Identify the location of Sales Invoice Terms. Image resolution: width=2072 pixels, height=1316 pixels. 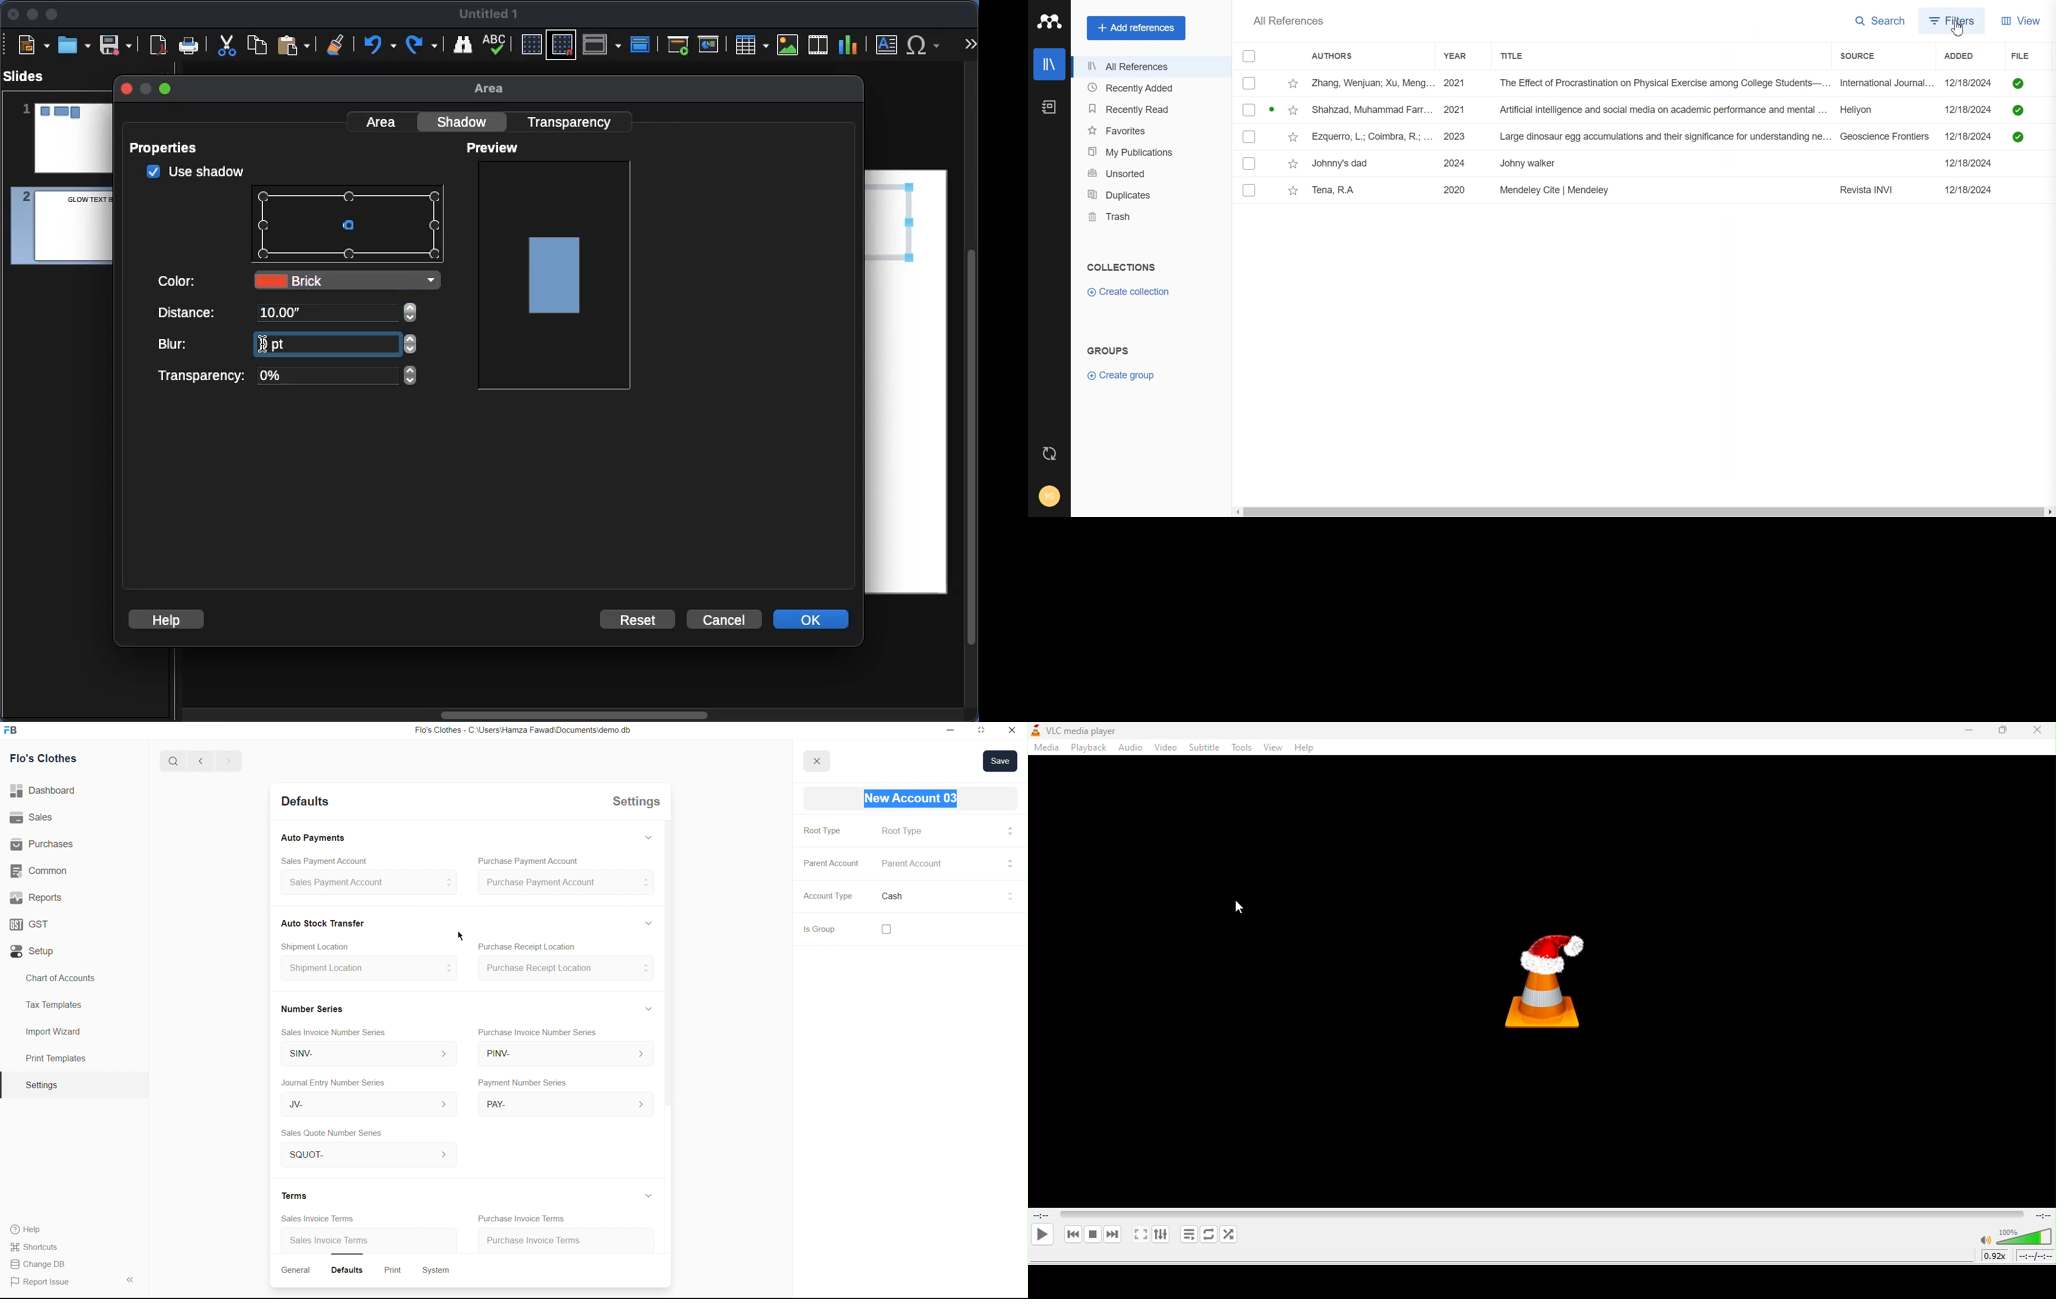
(312, 1219).